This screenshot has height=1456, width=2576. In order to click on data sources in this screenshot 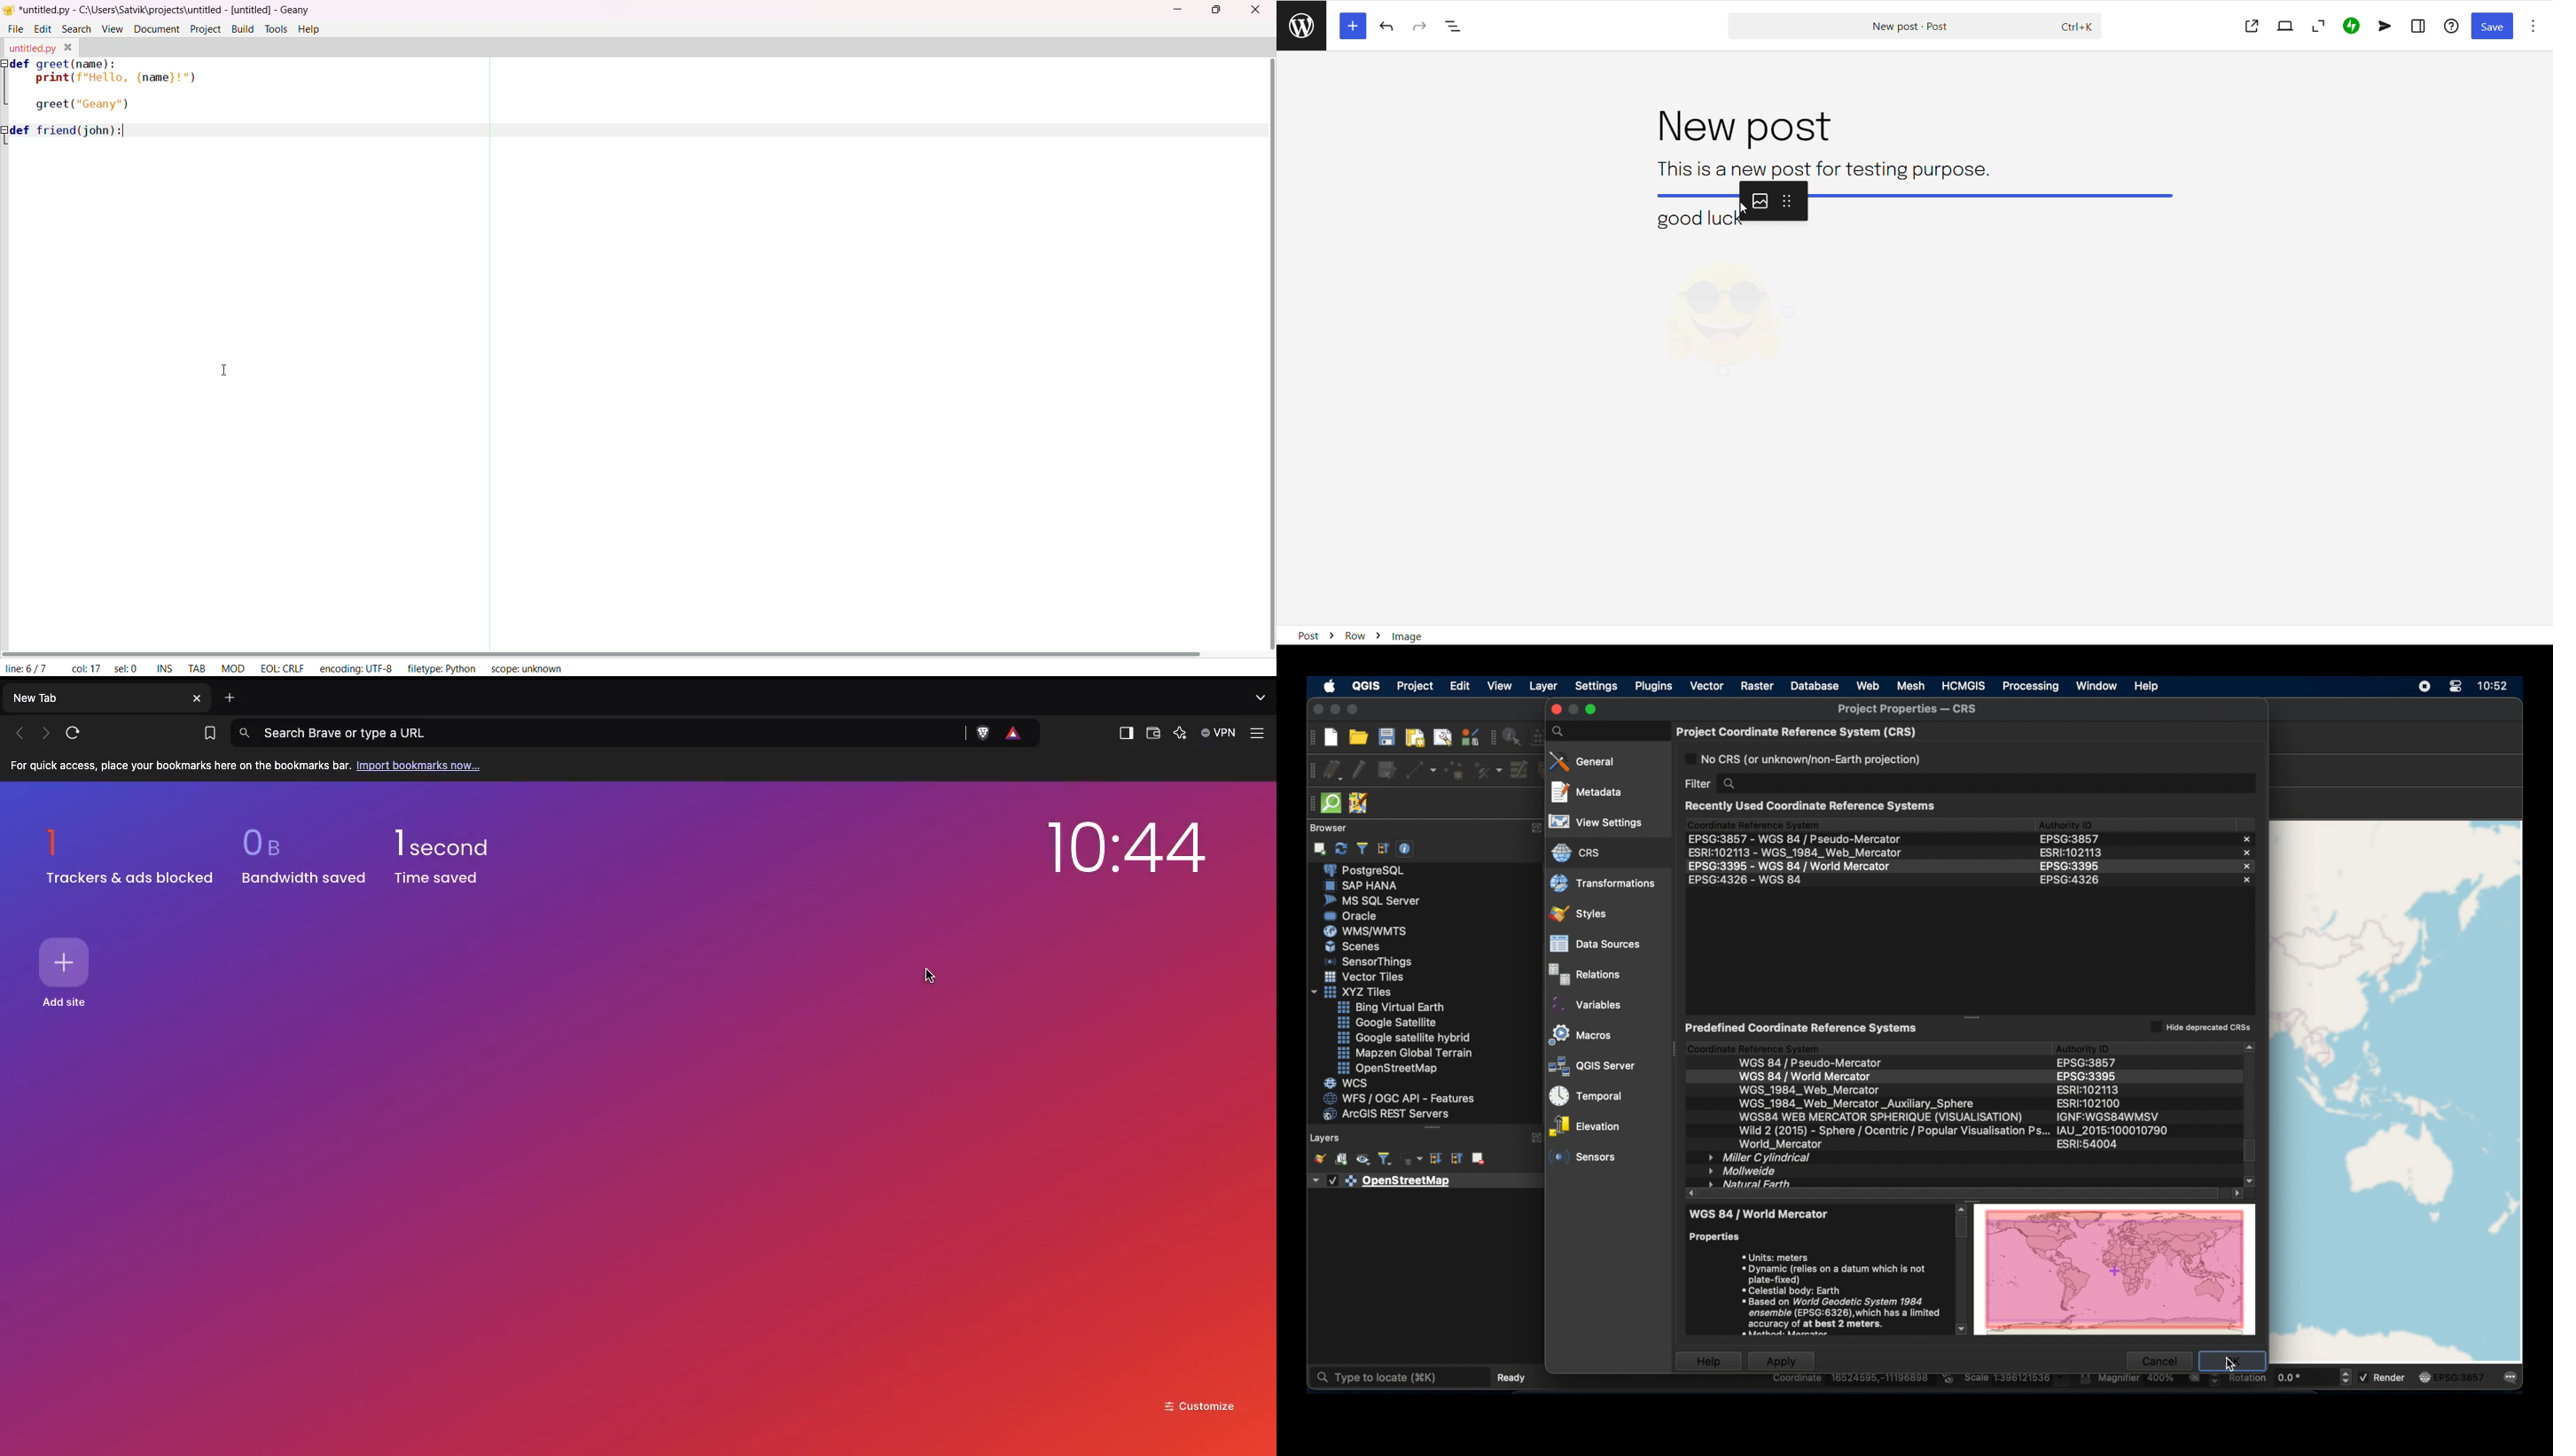, I will do `click(1594, 942)`.